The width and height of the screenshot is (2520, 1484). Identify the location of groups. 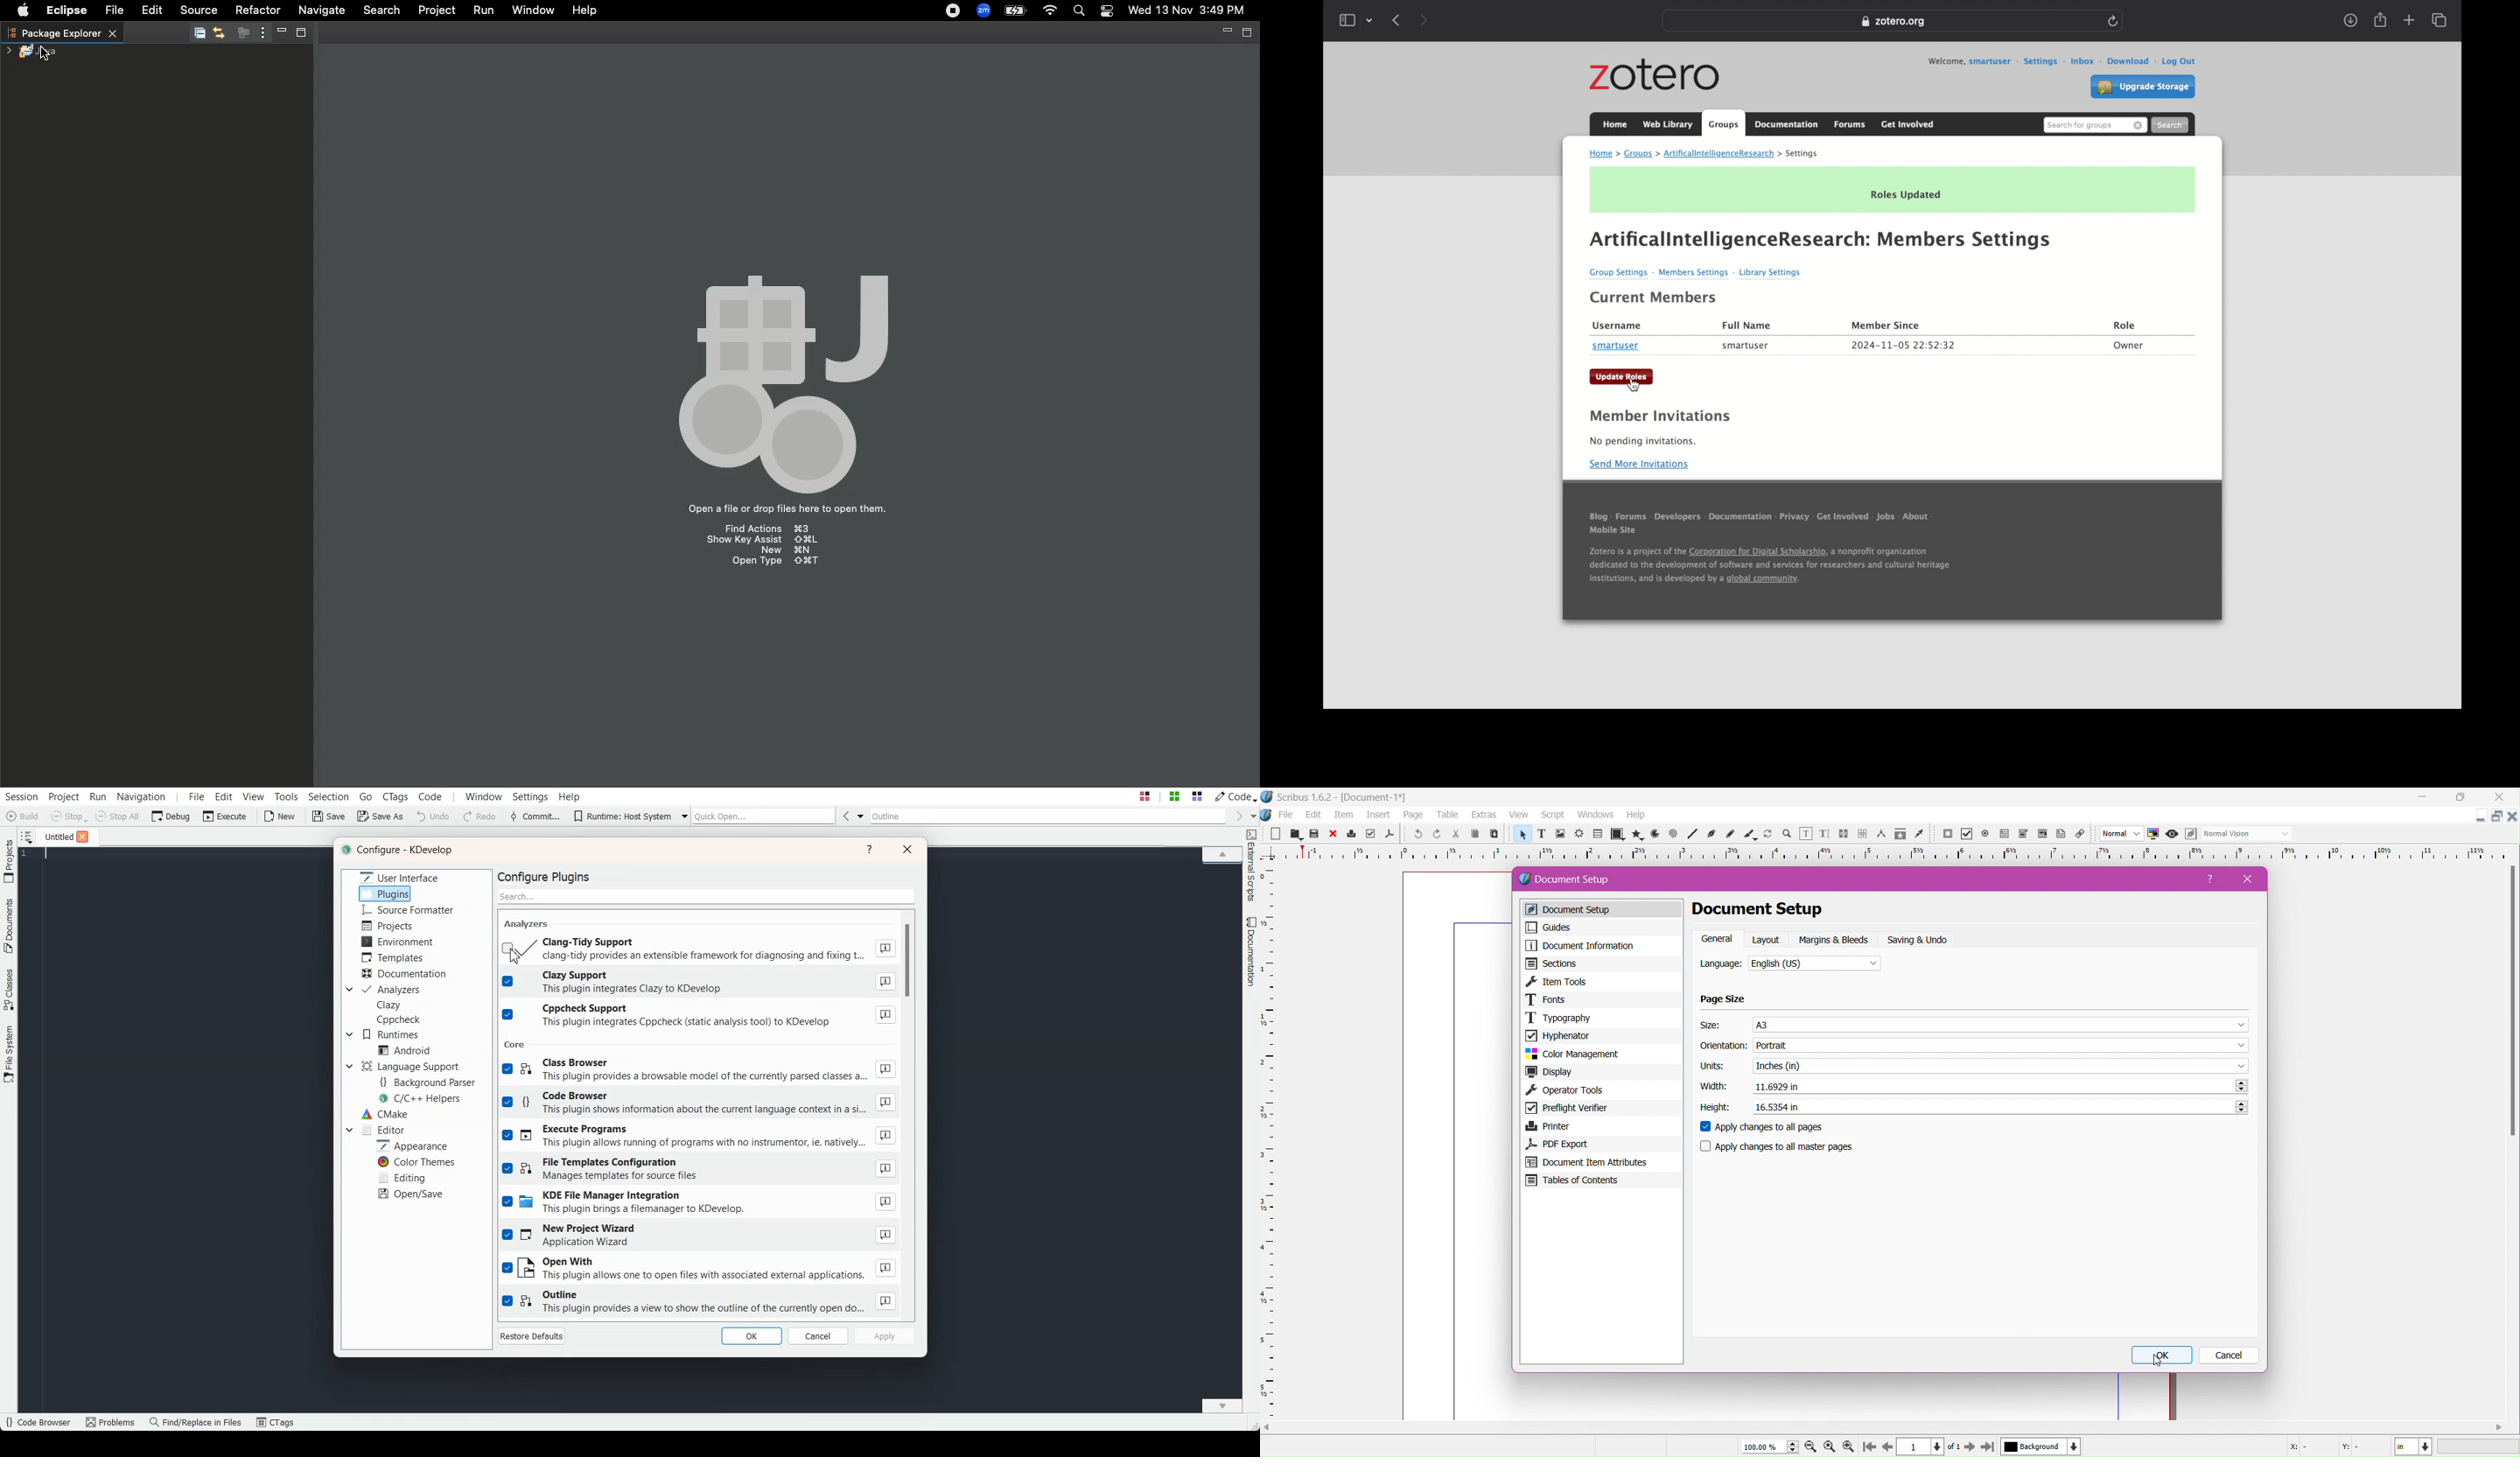
(1639, 154).